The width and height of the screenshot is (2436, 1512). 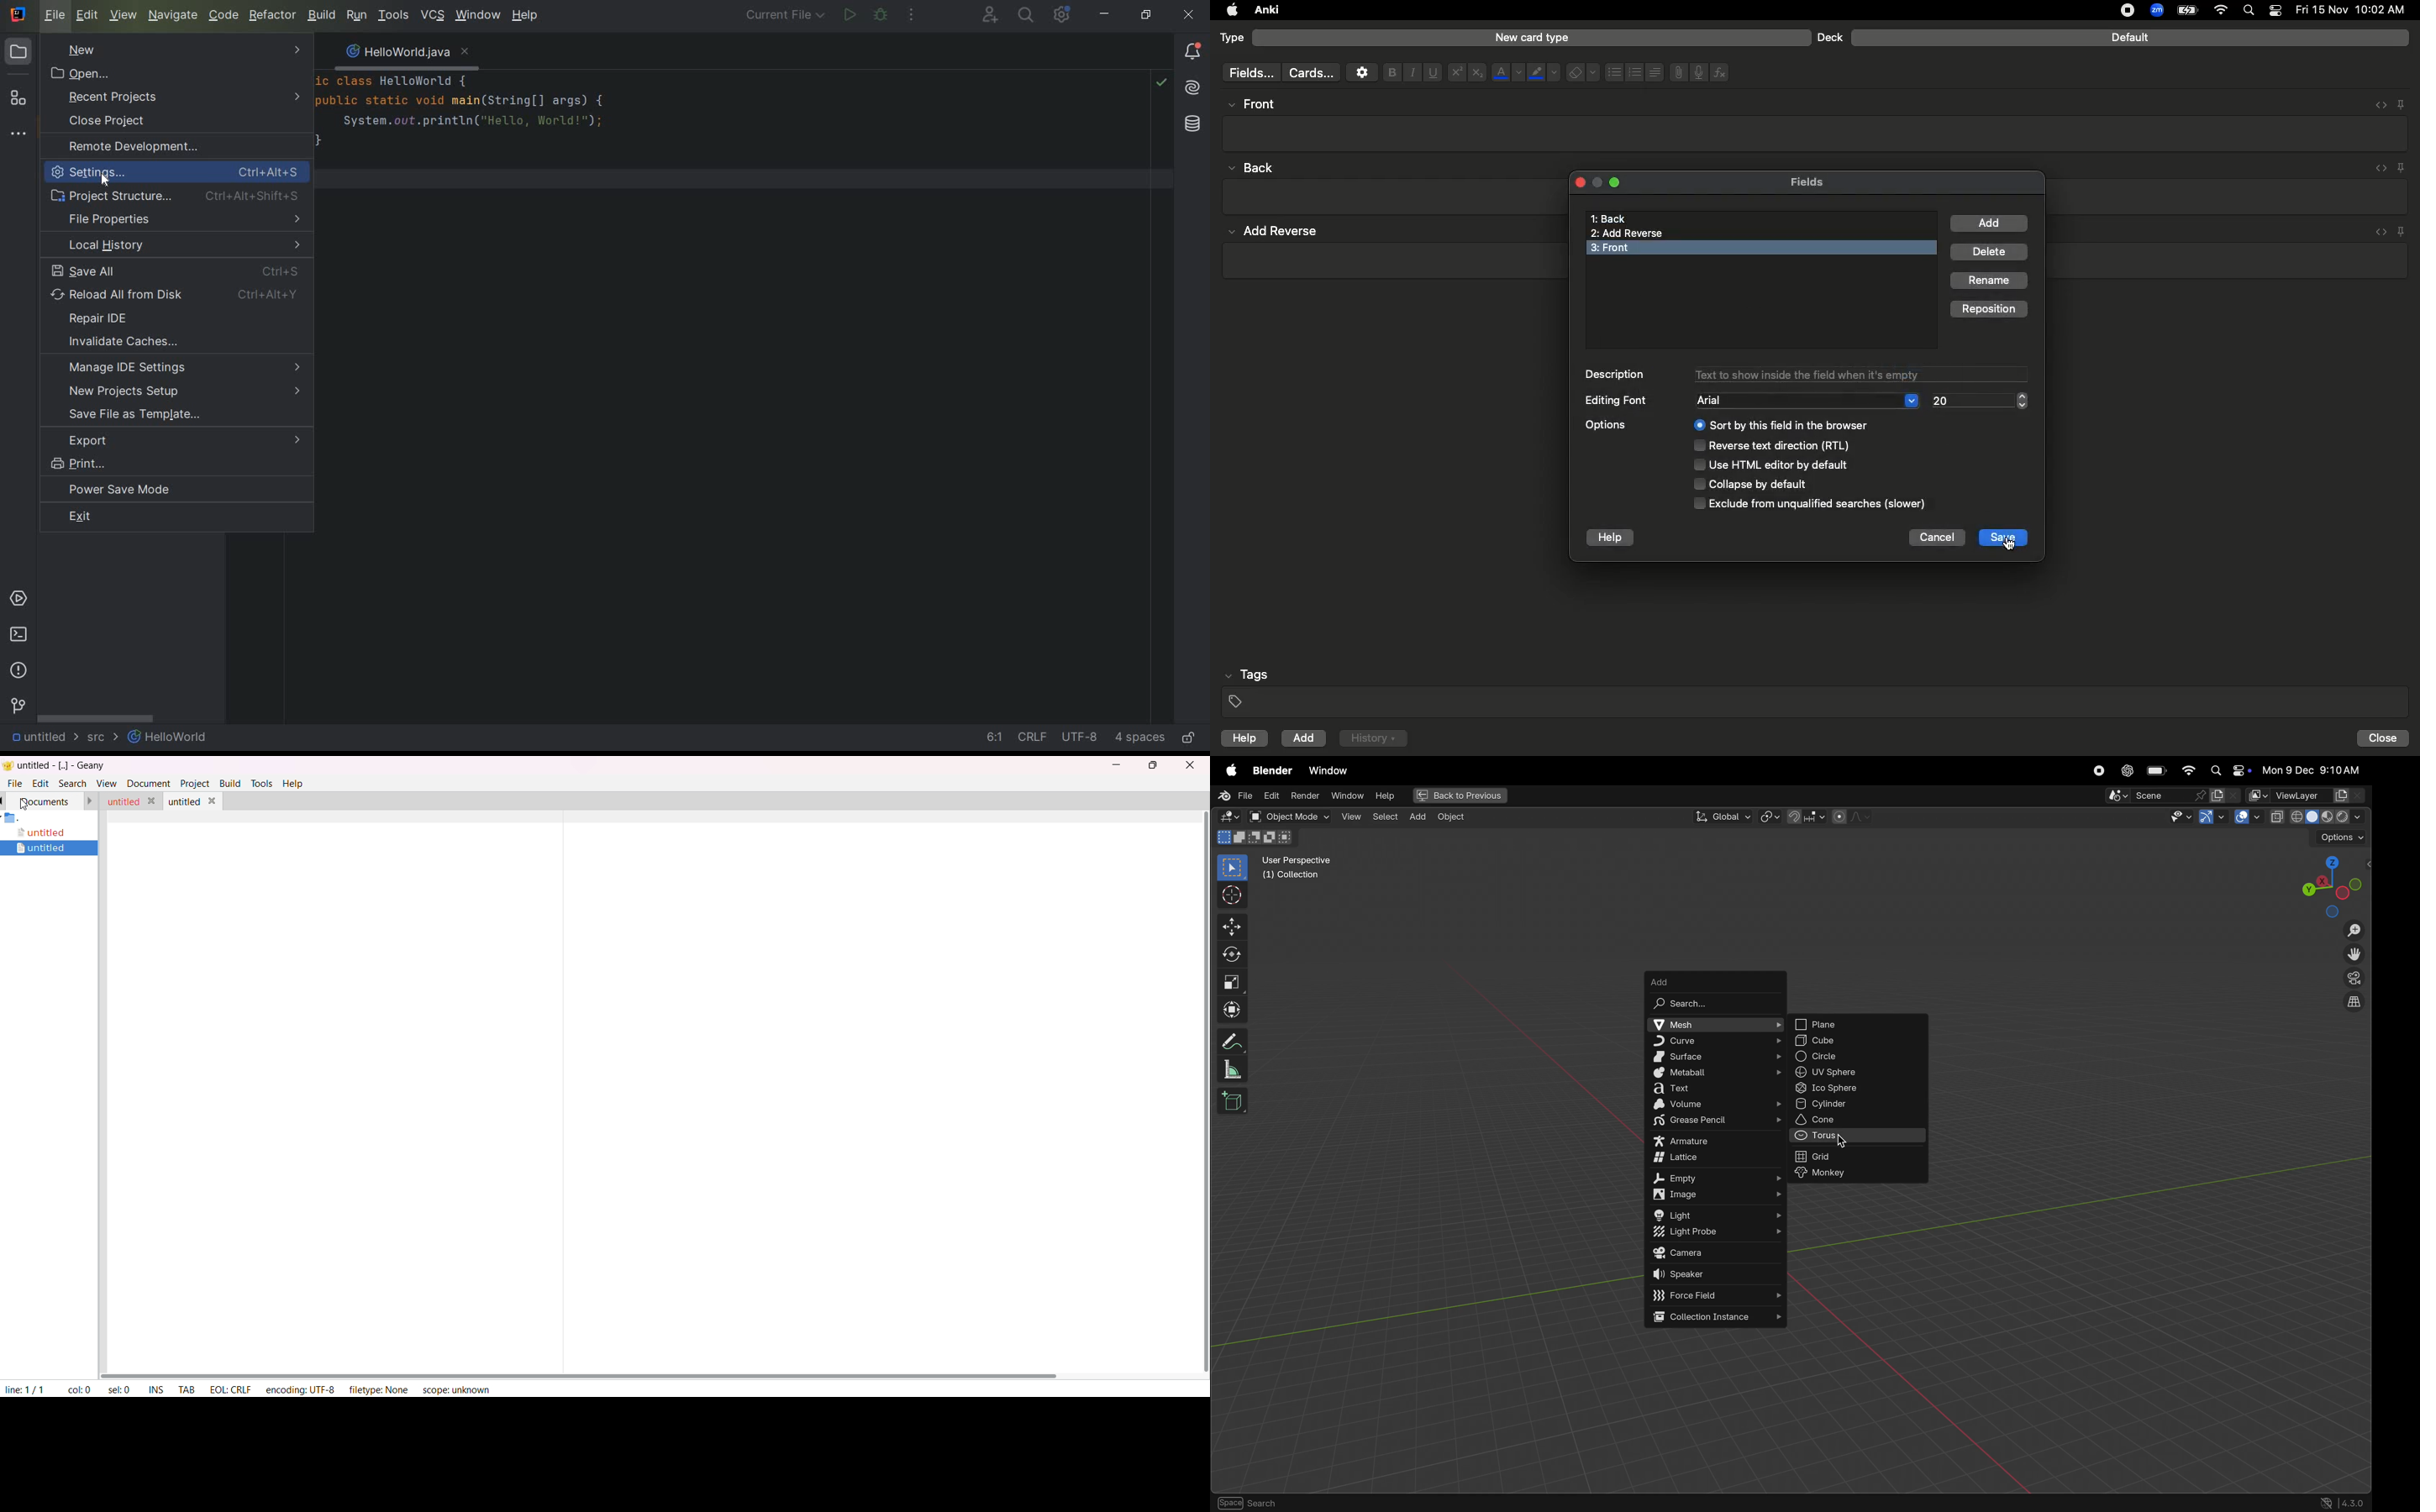 I want to click on Close, so click(x=2386, y=738).